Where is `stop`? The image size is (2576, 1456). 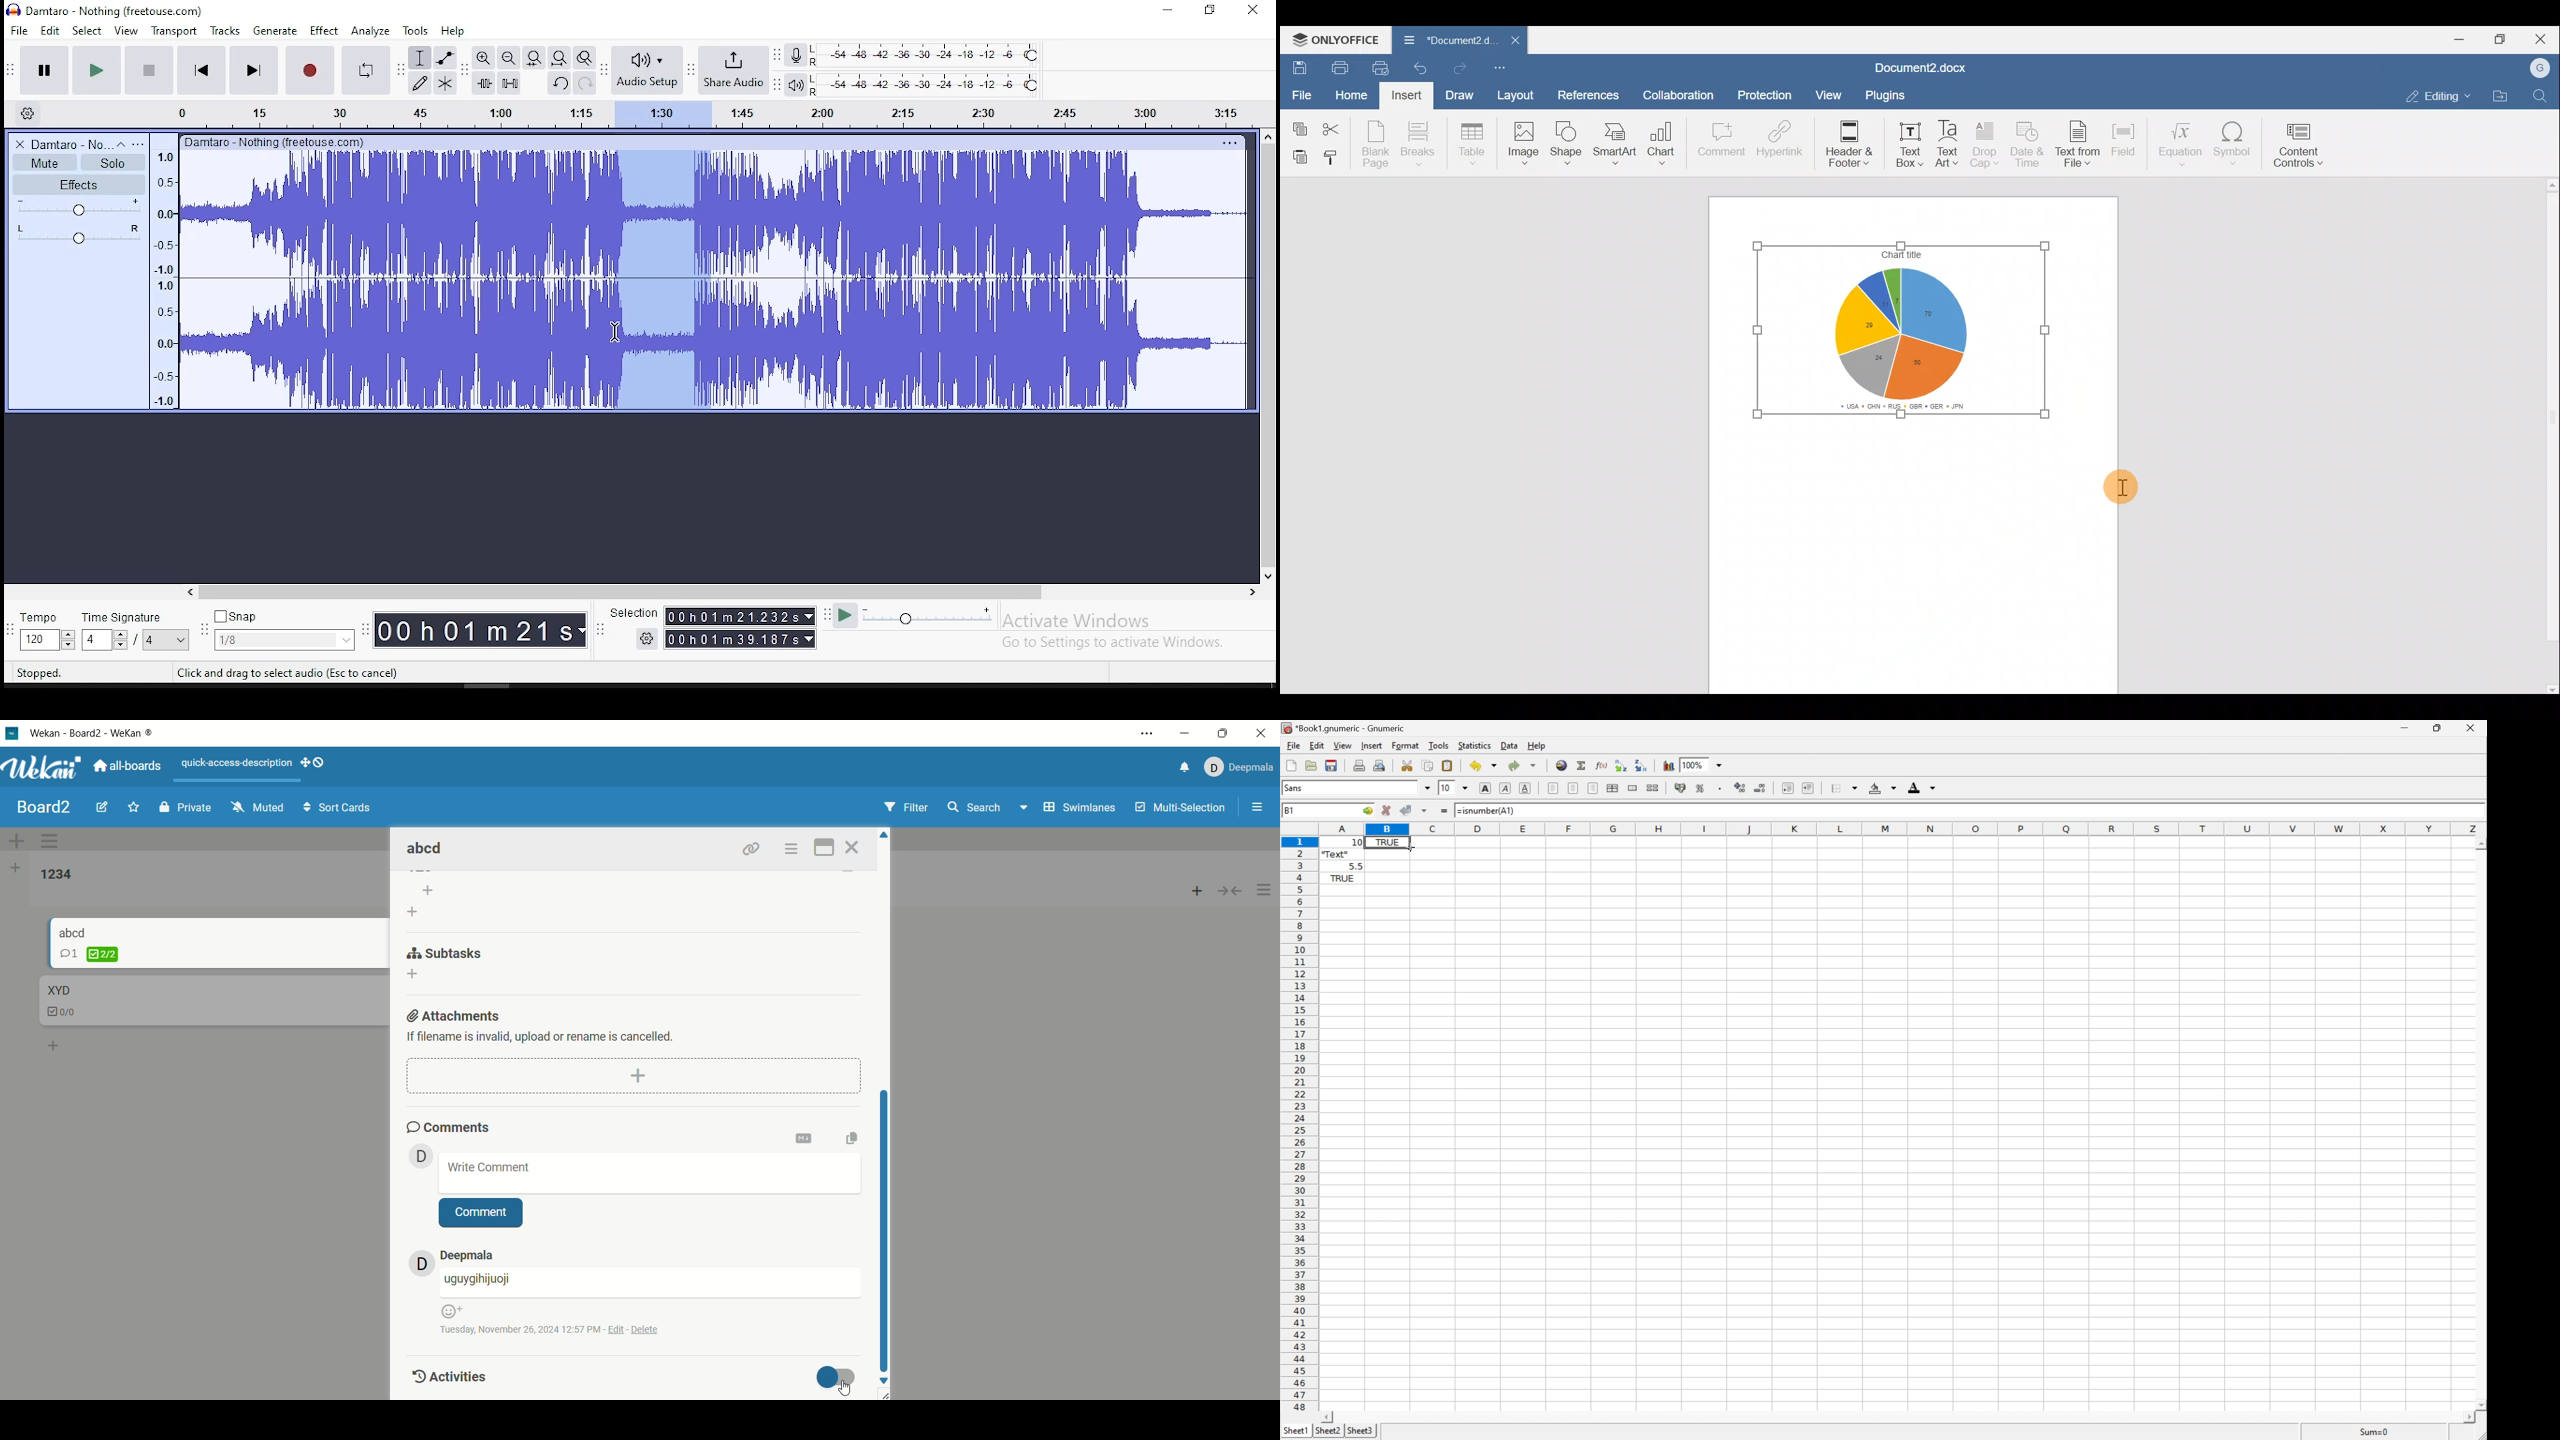 stop is located at coordinates (148, 69).